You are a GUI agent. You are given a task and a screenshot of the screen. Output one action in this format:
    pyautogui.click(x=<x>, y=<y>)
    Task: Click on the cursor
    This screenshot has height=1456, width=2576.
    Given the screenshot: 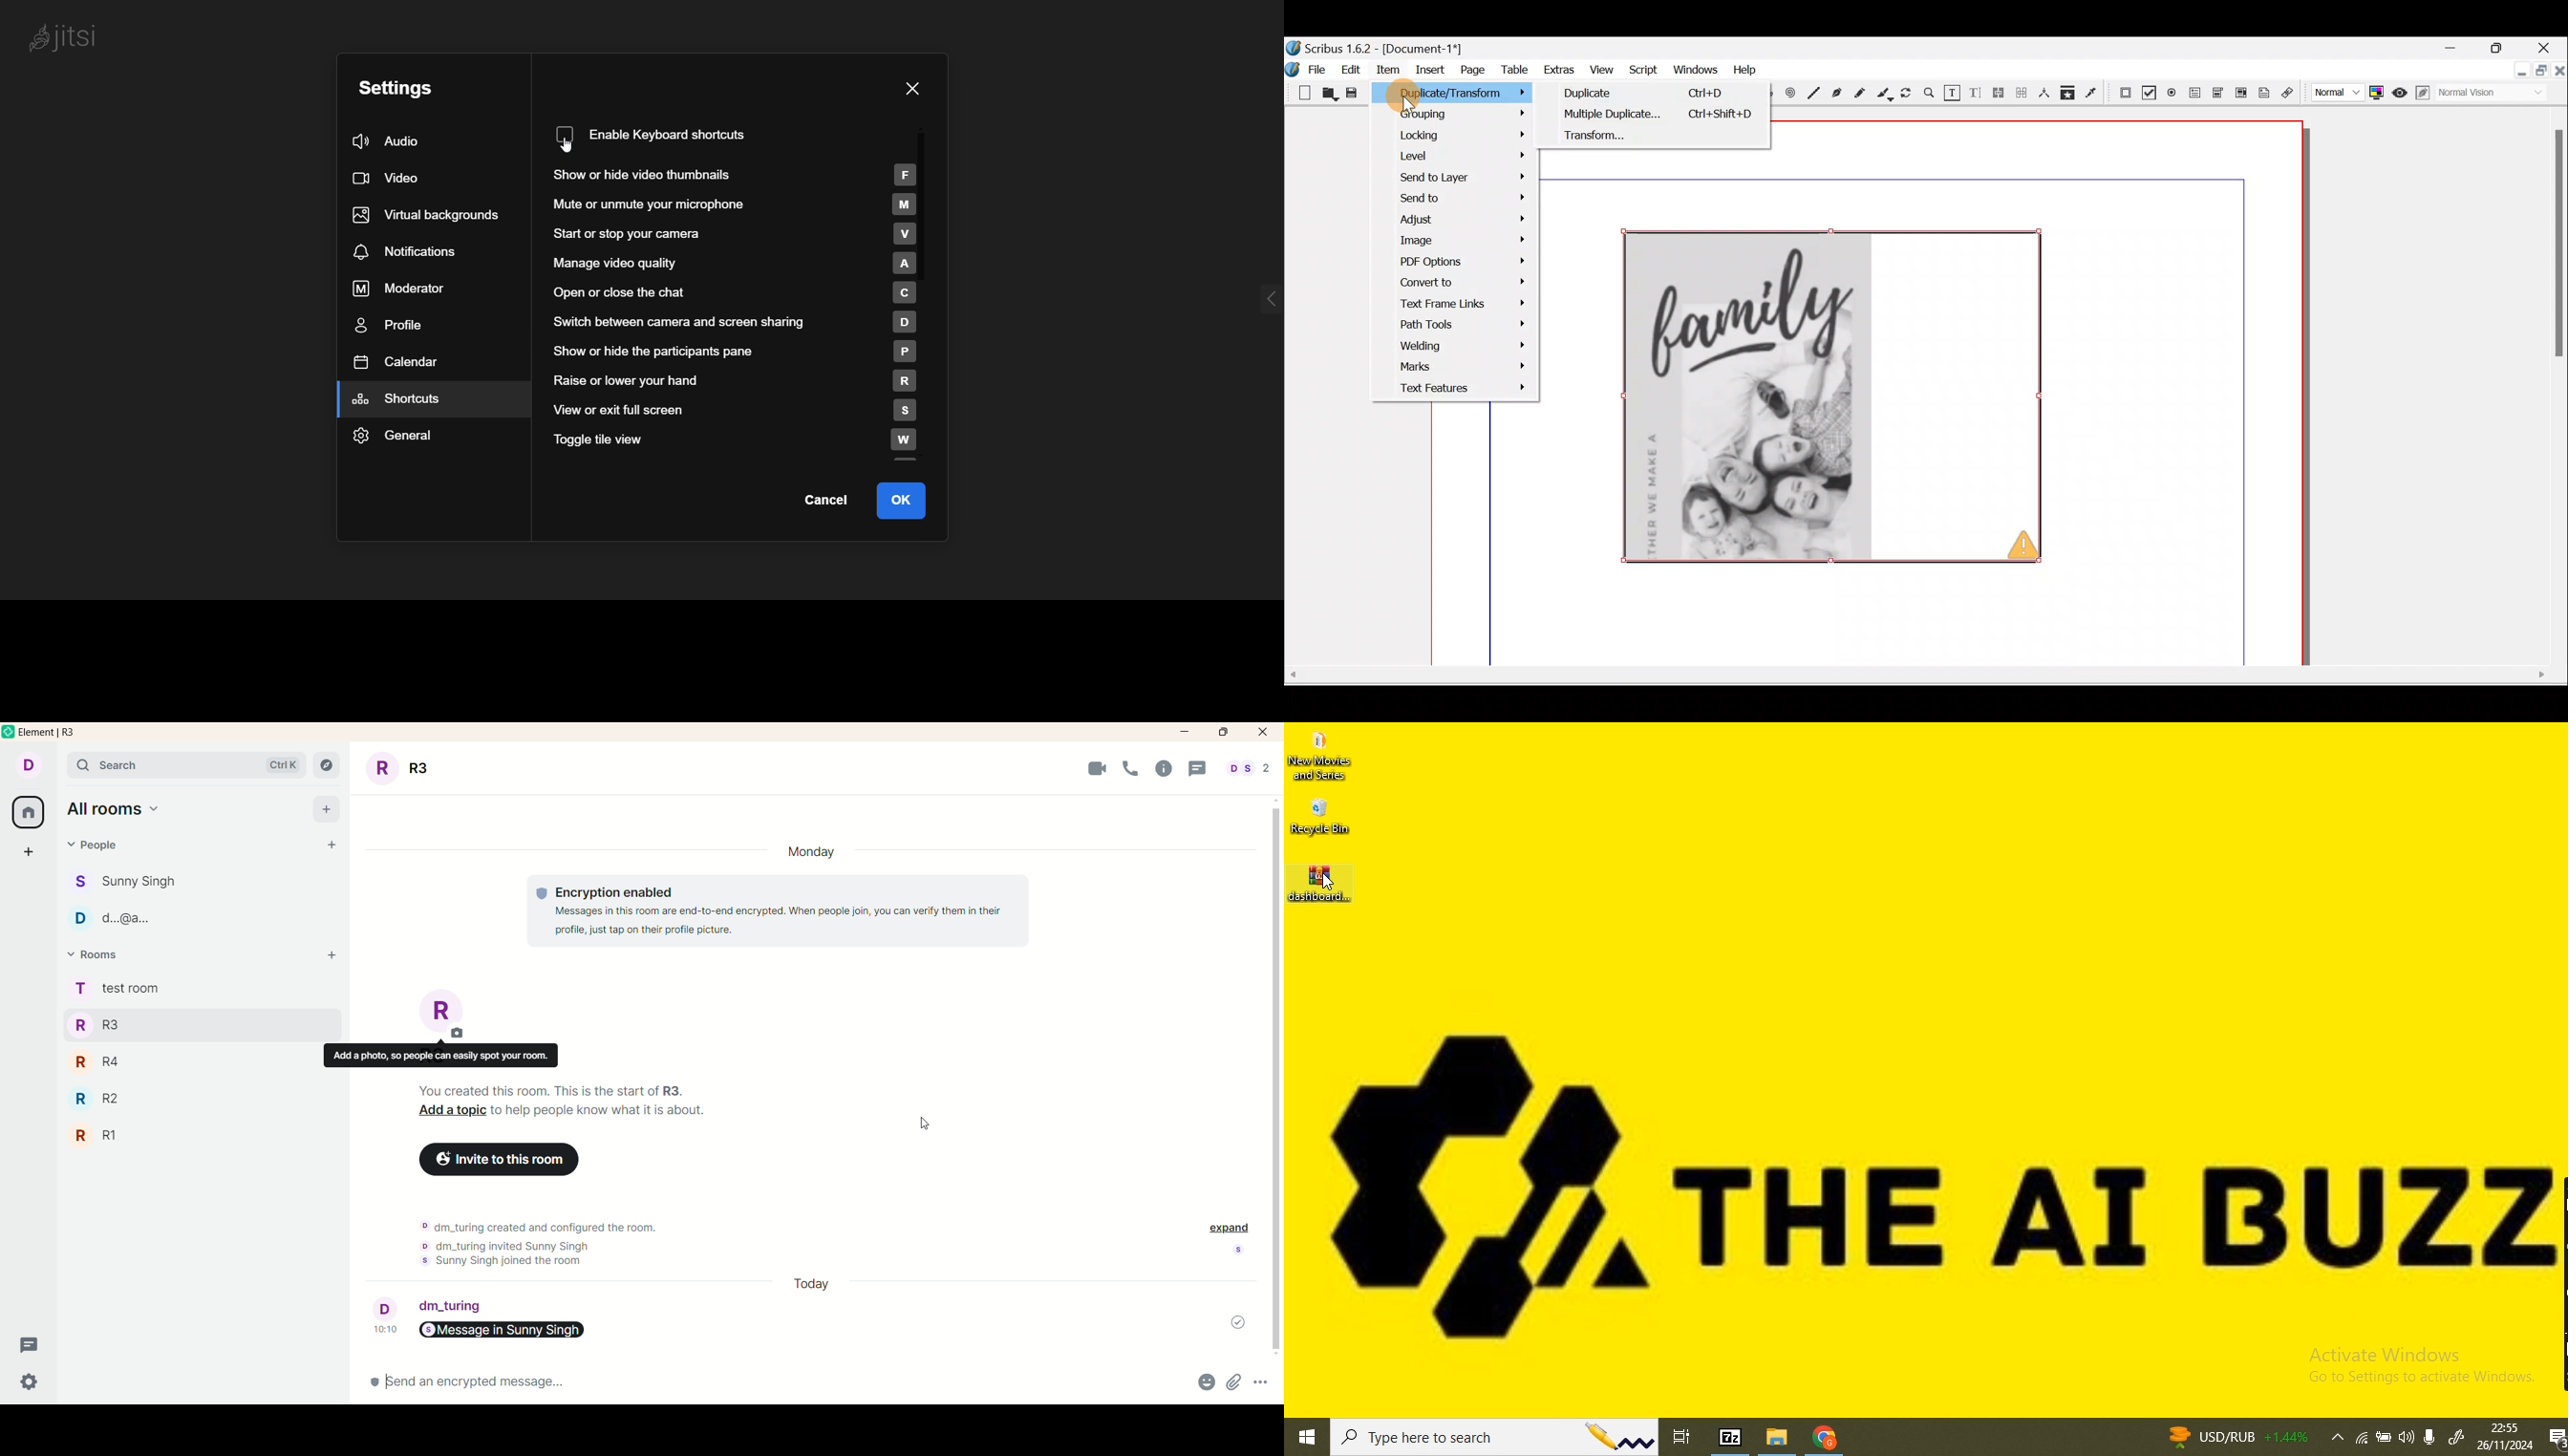 What is the action you would take?
    pyautogui.click(x=1408, y=104)
    